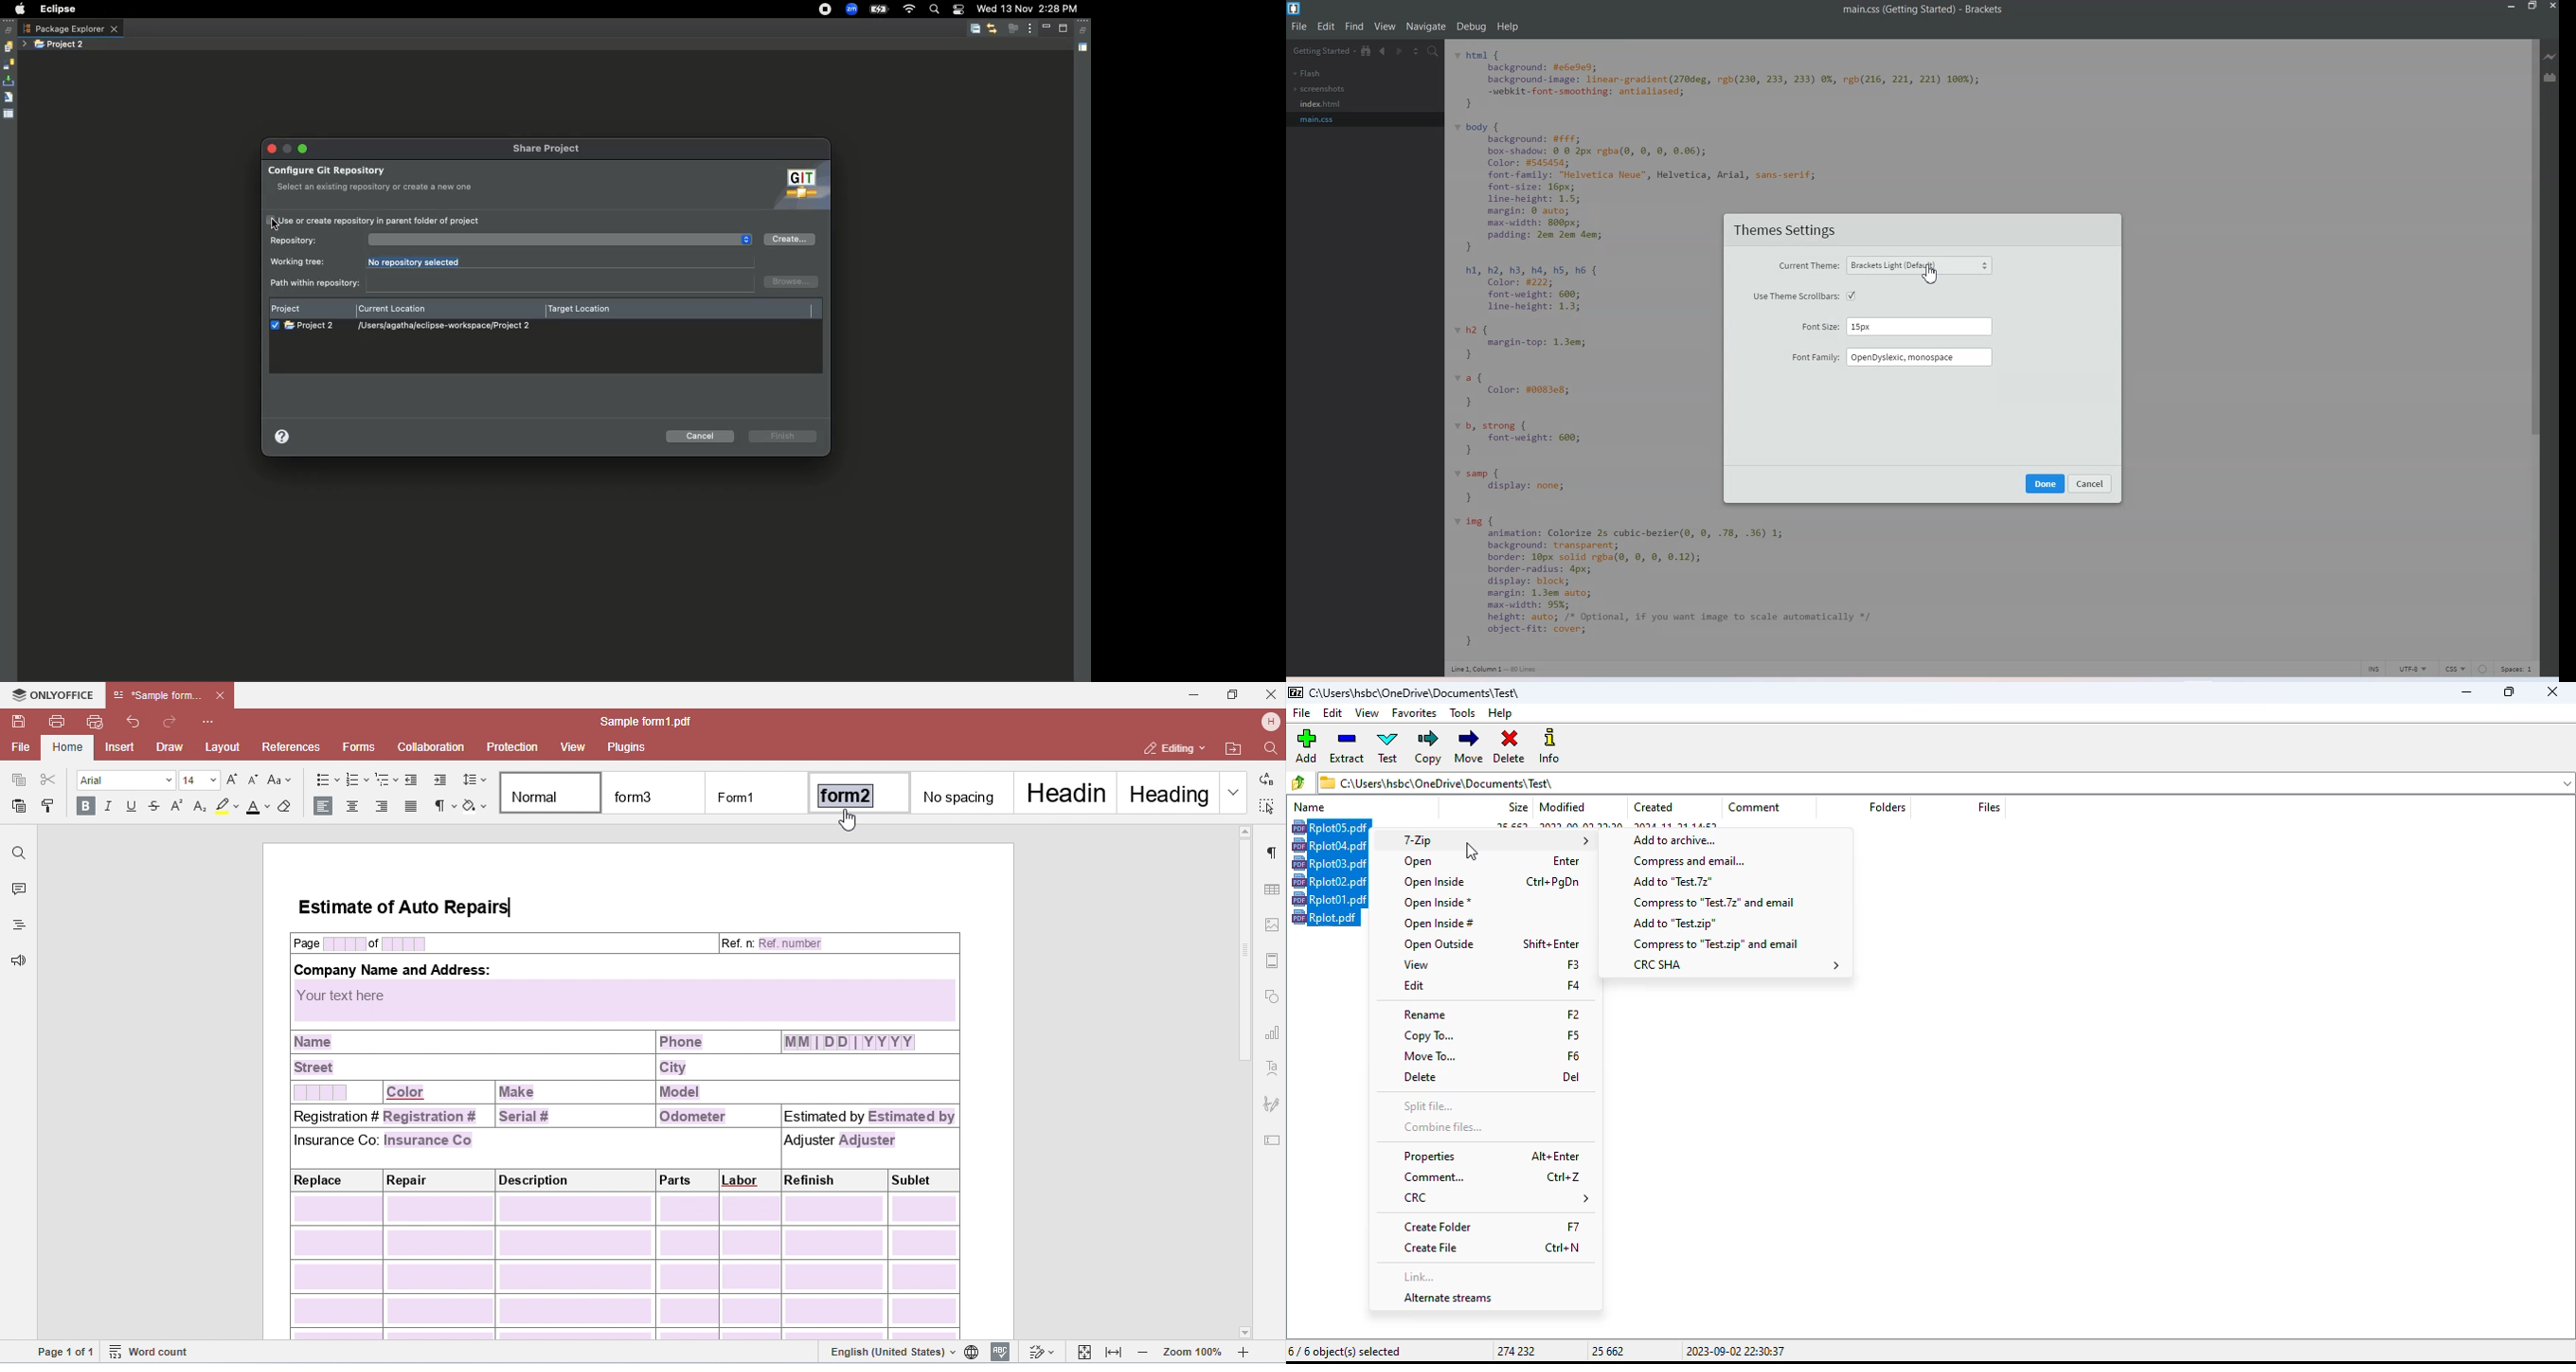 The height and width of the screenshot is (1372, 2576). Describe the element at coordinates (1415, 50) in the screenshot. I see `Split editor vertically and Horizontally` at that location.